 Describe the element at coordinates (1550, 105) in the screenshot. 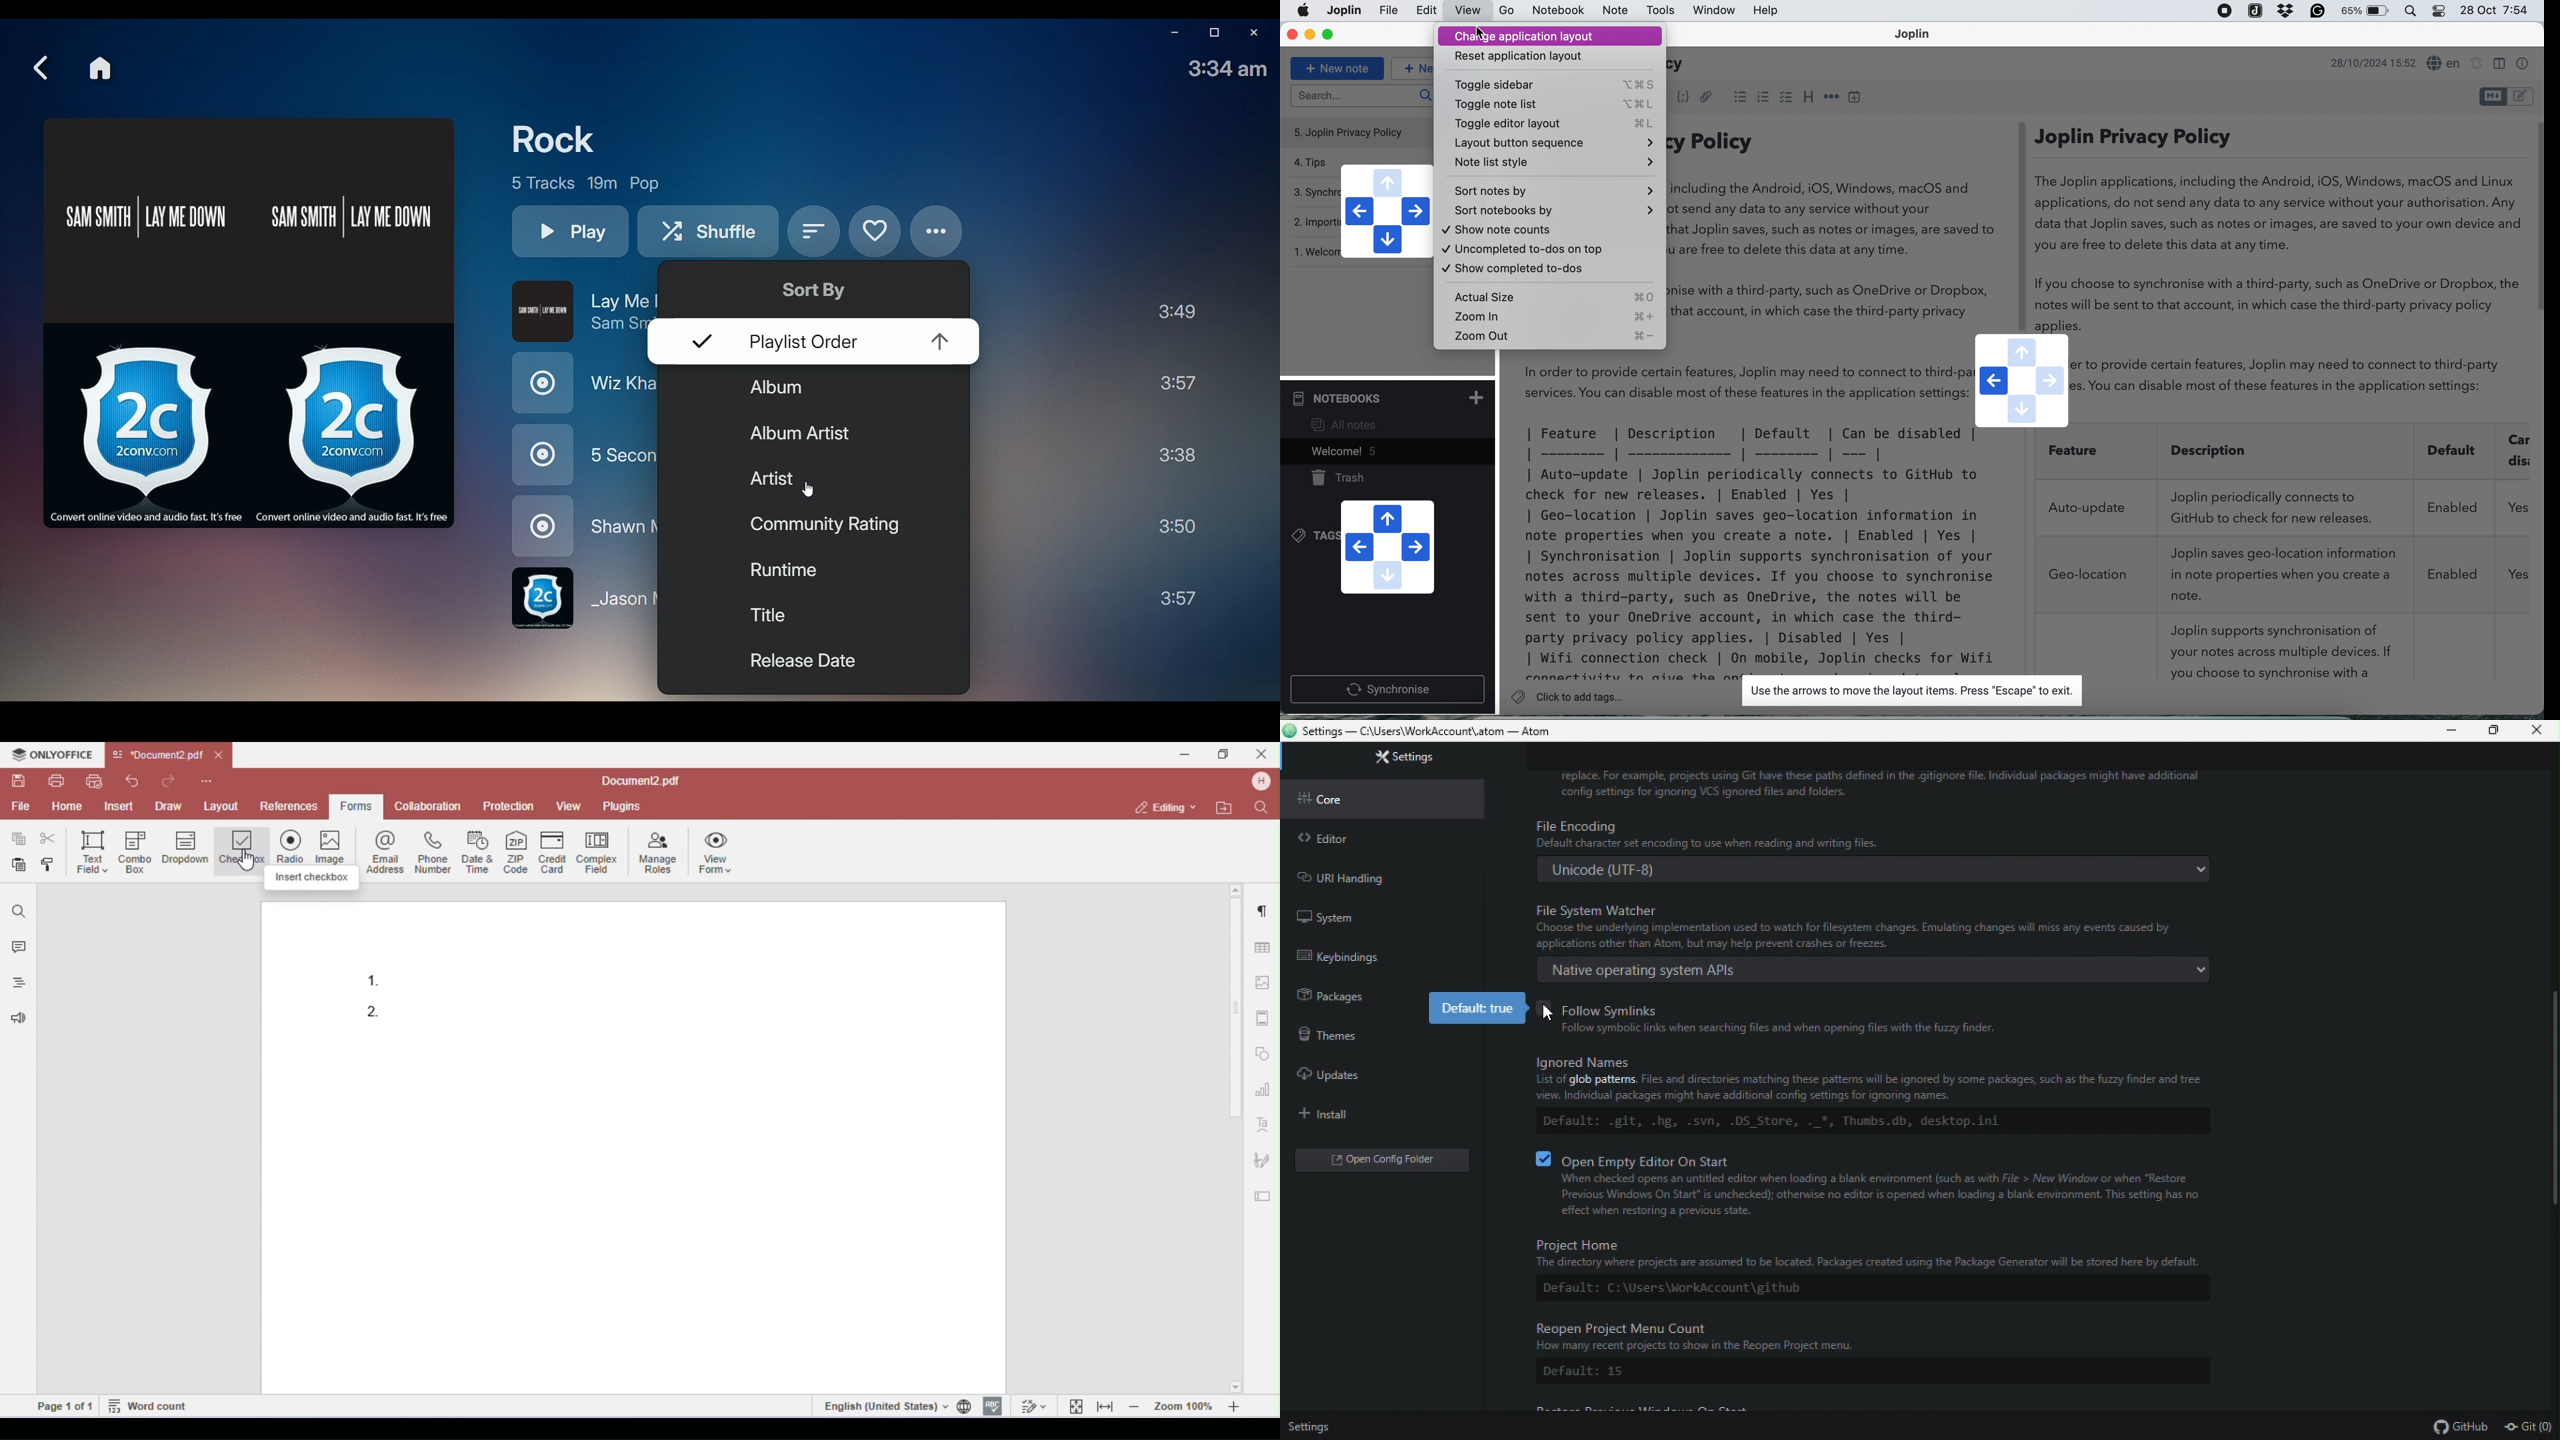

I see `Toggle note list` at that location.